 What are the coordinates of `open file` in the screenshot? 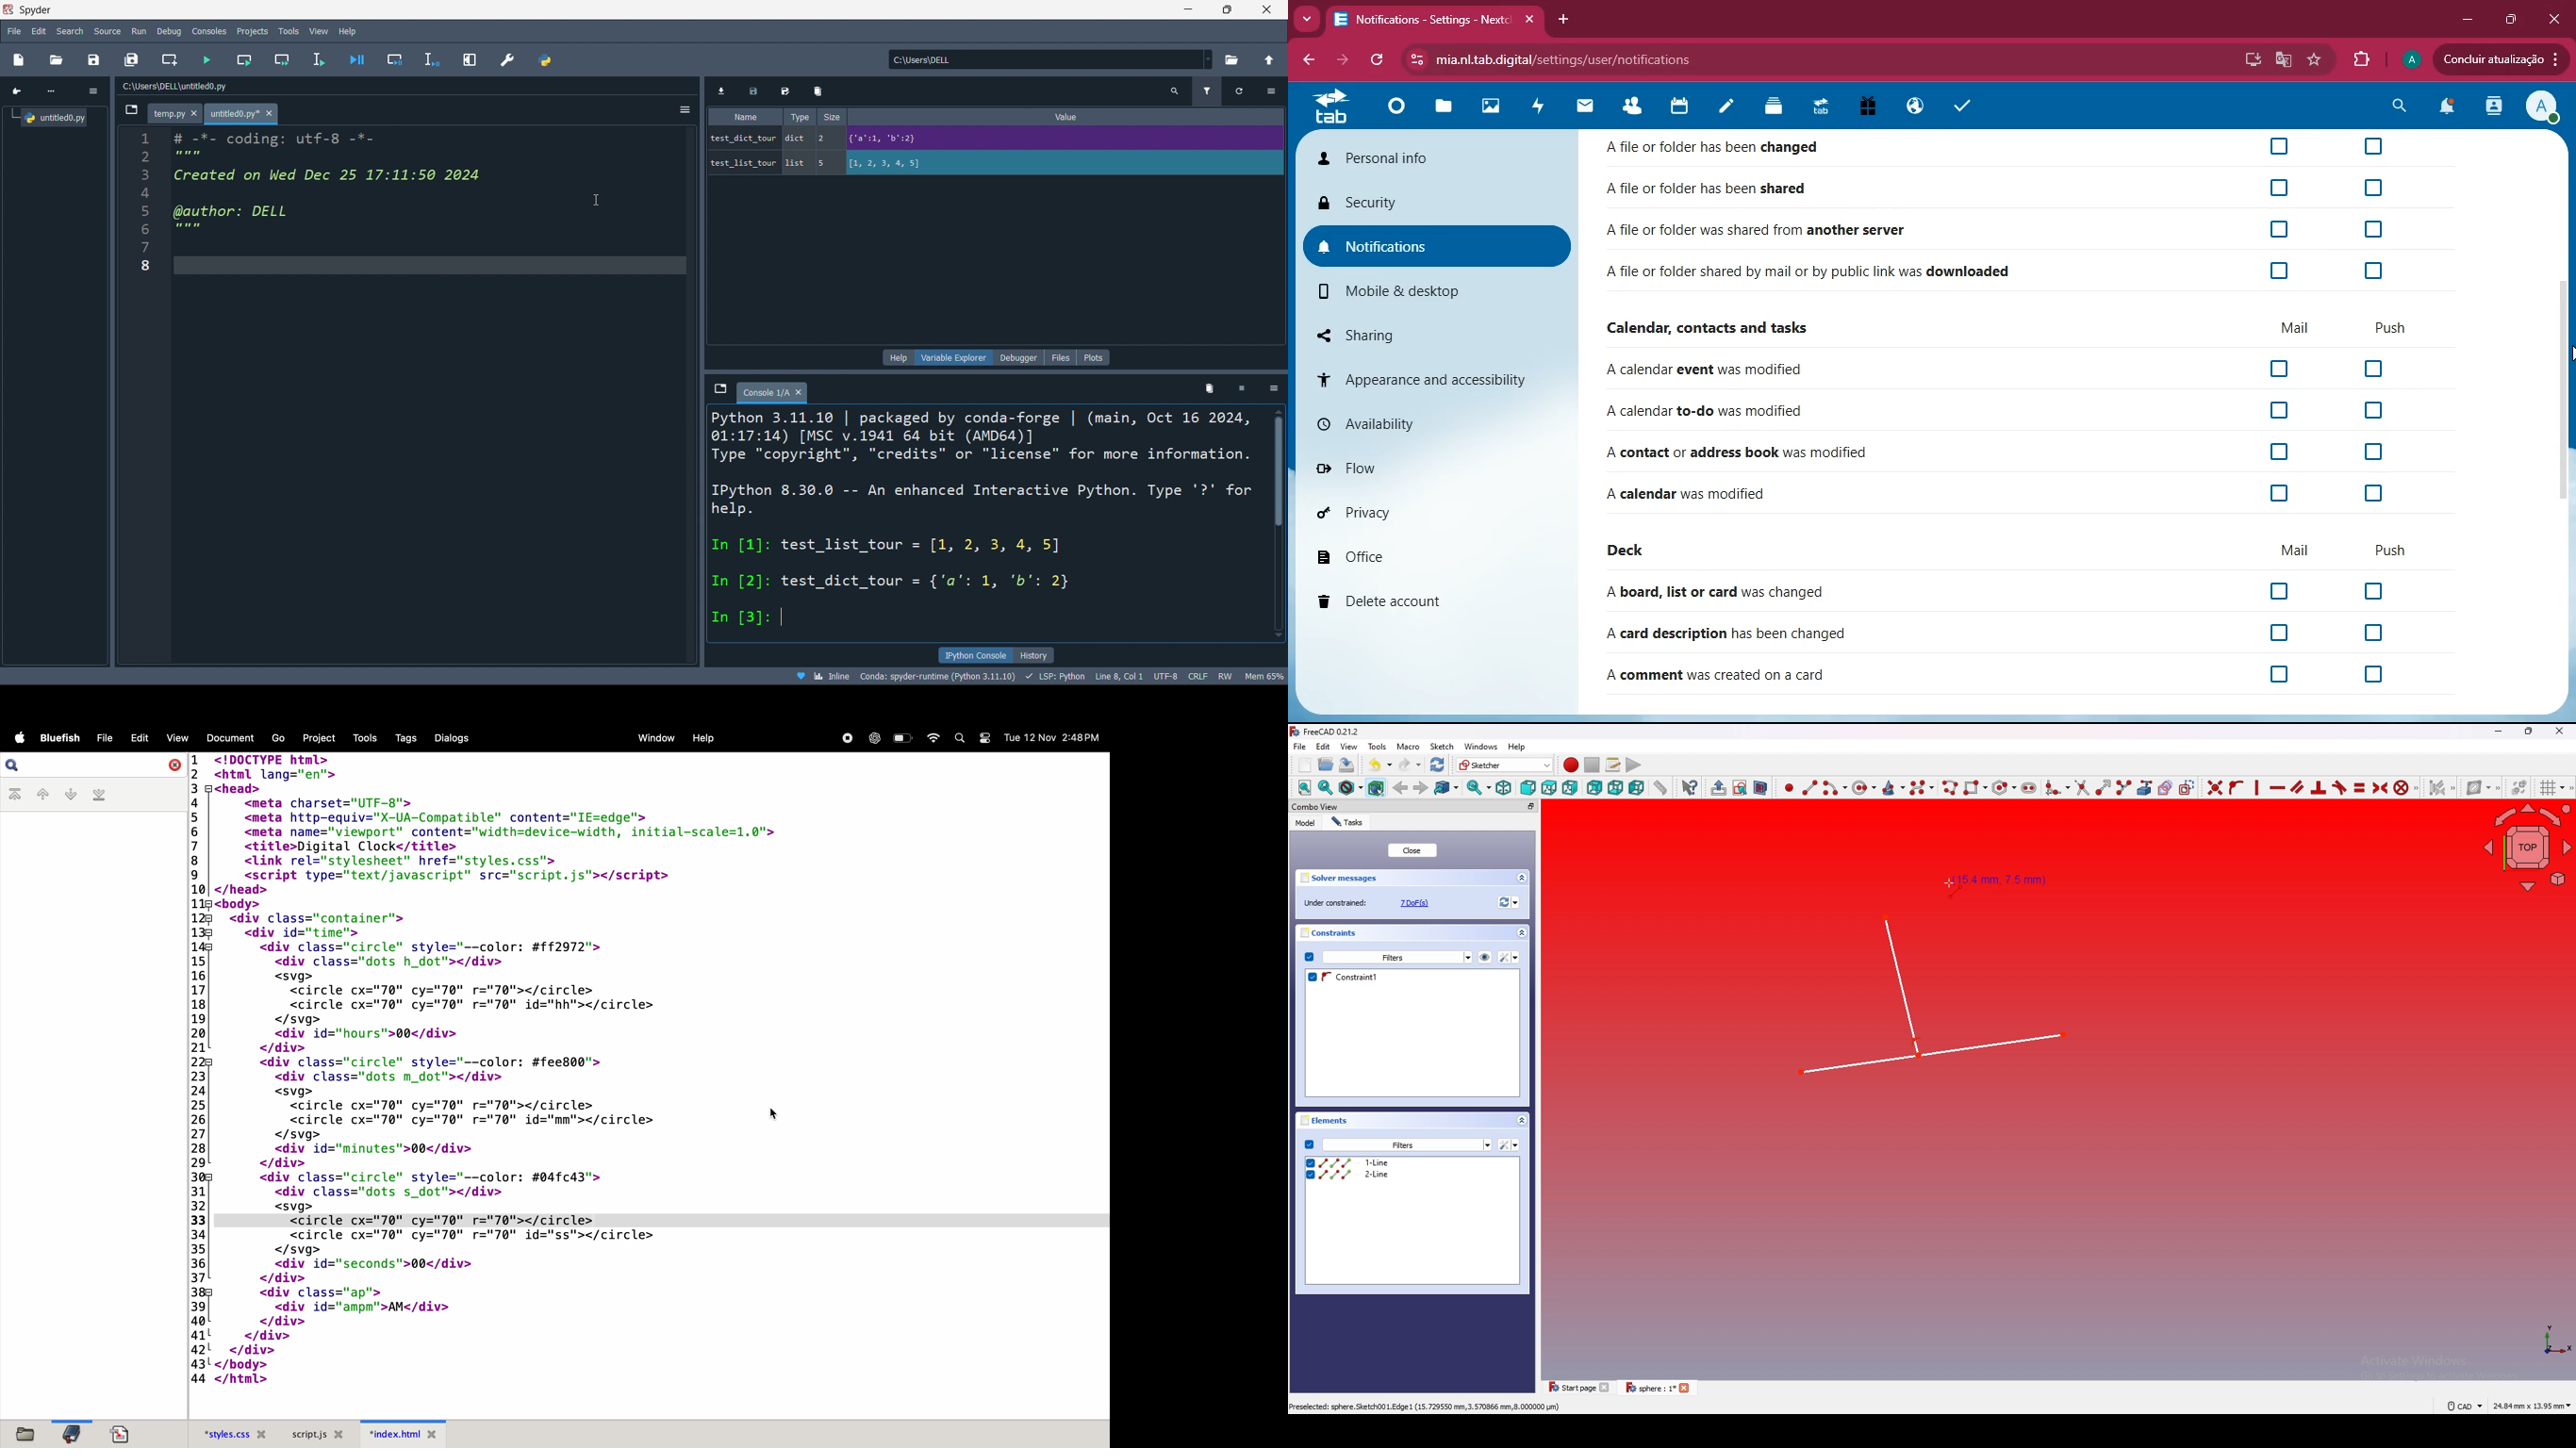 It's located at (56, 60).